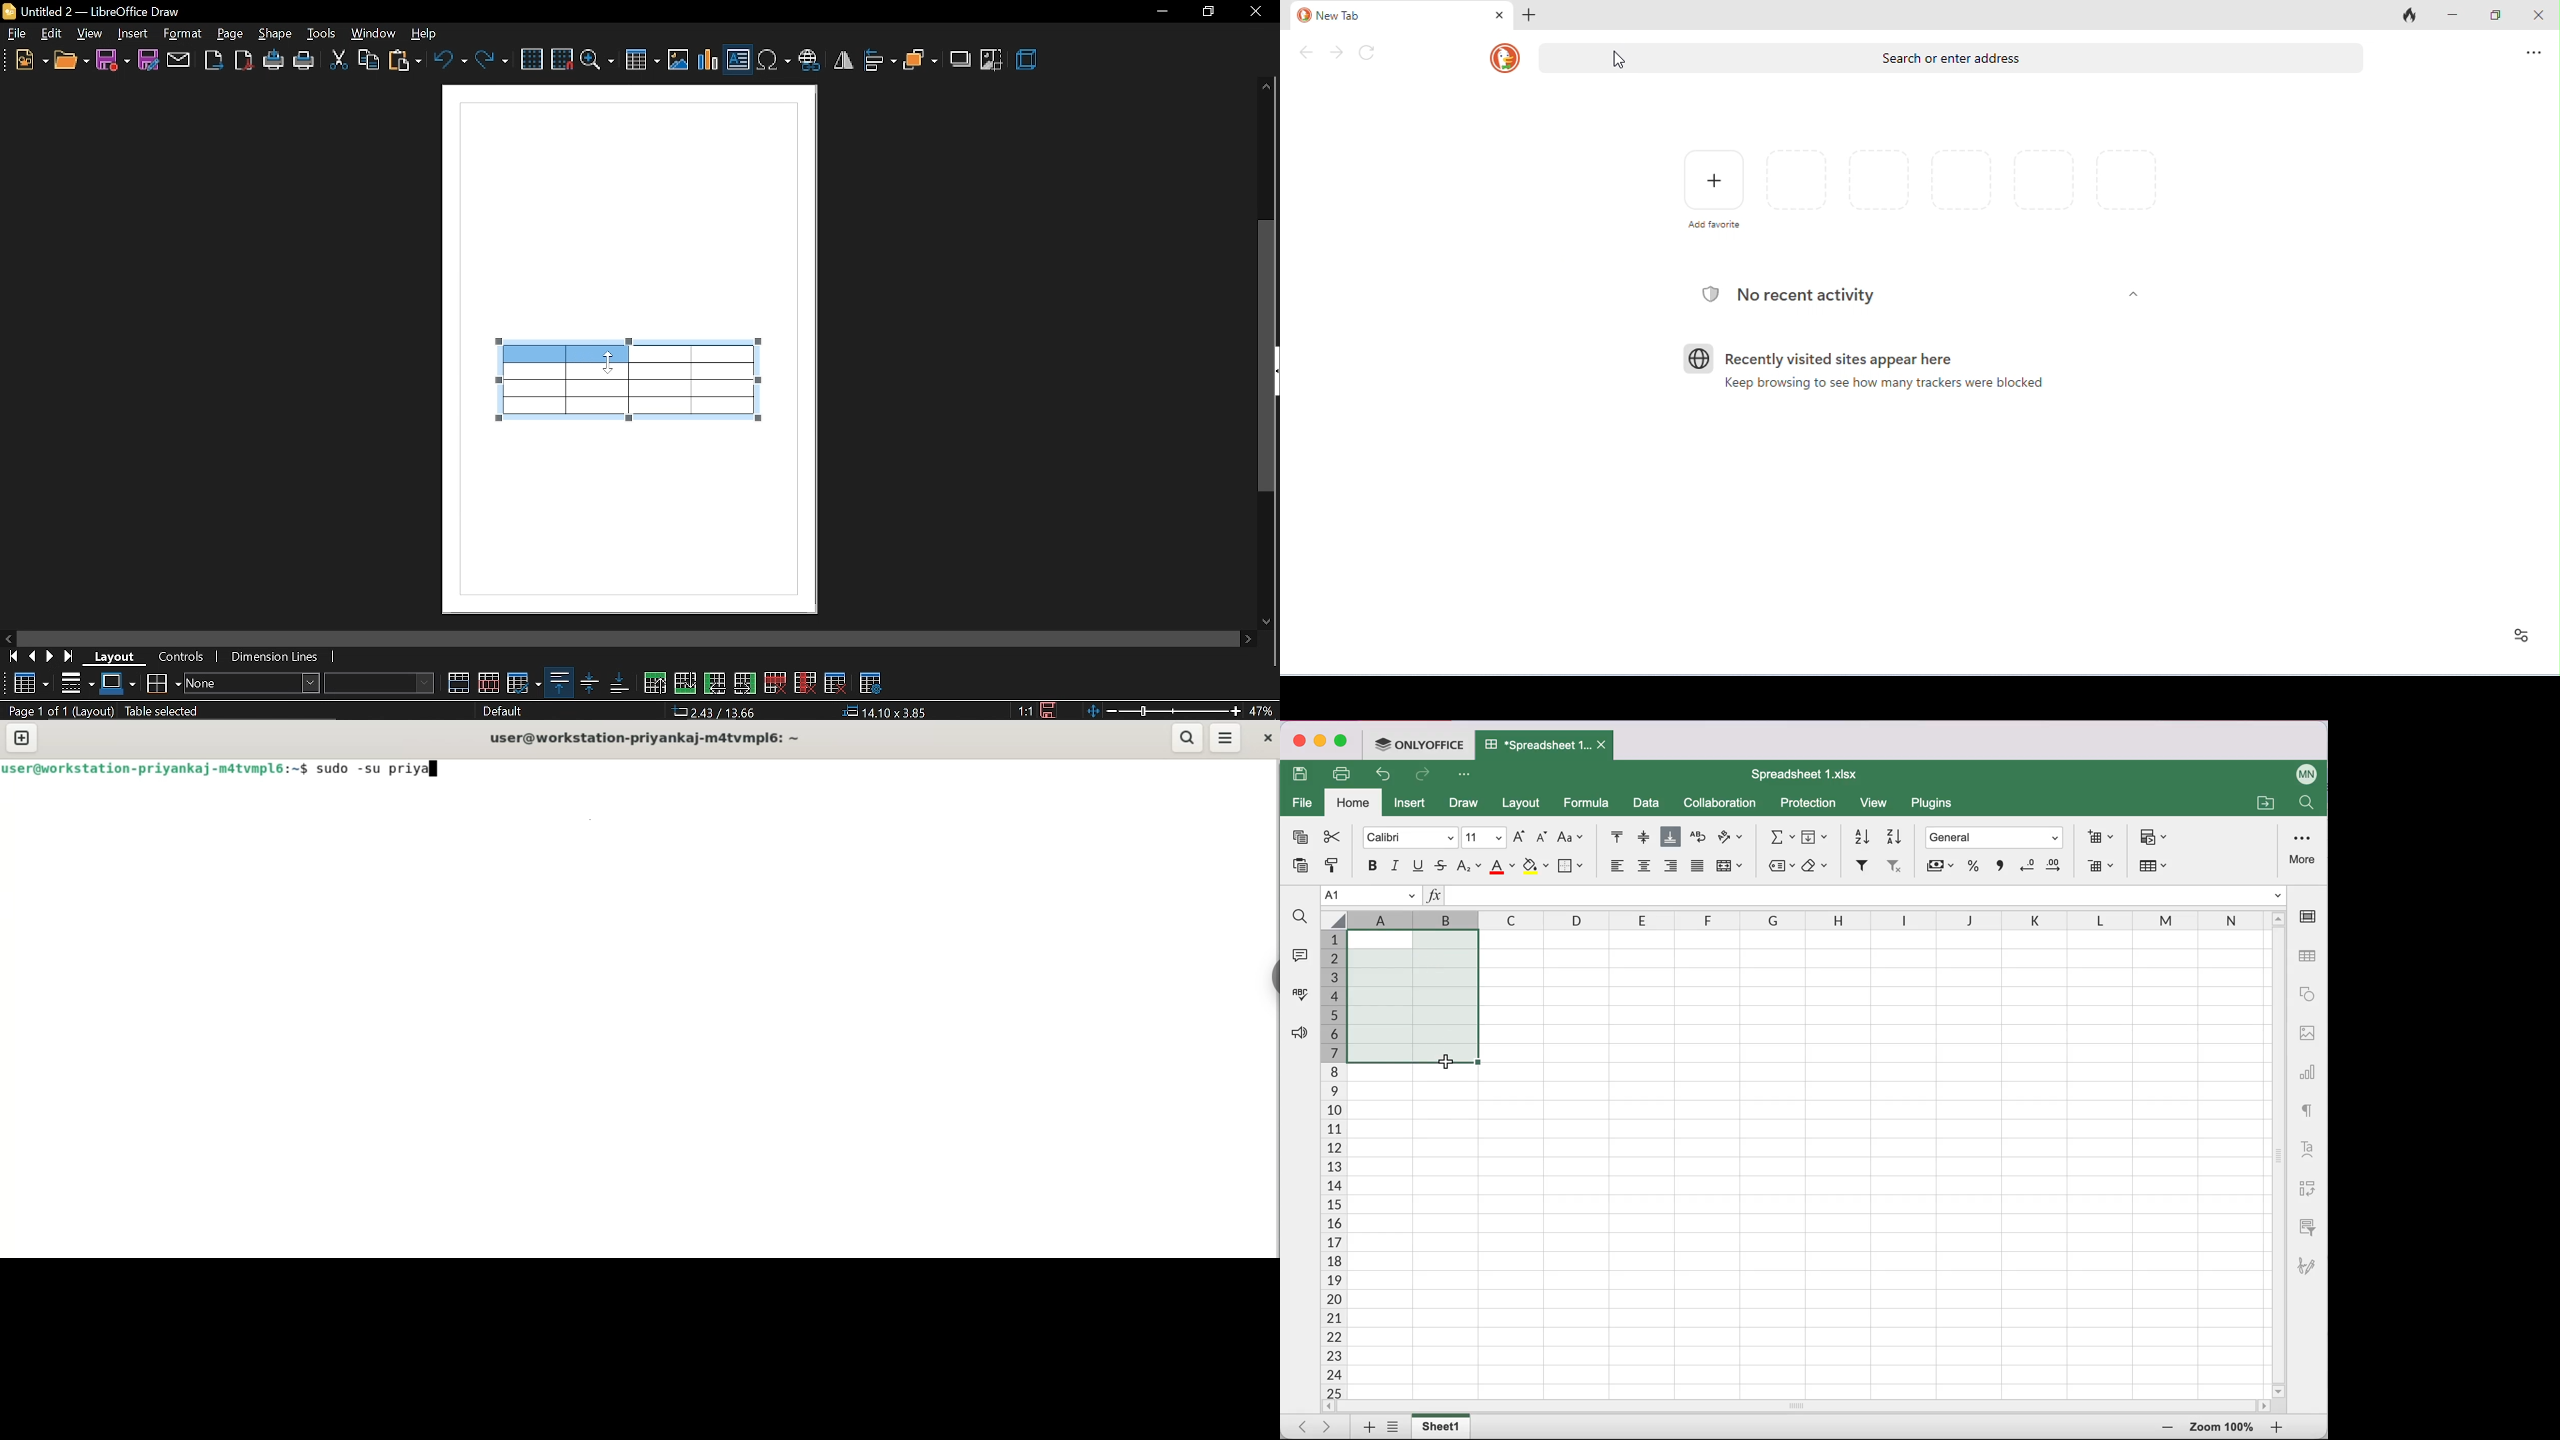 The image size is (2576, 1456). I want to click on fill, so click(1816, 835).